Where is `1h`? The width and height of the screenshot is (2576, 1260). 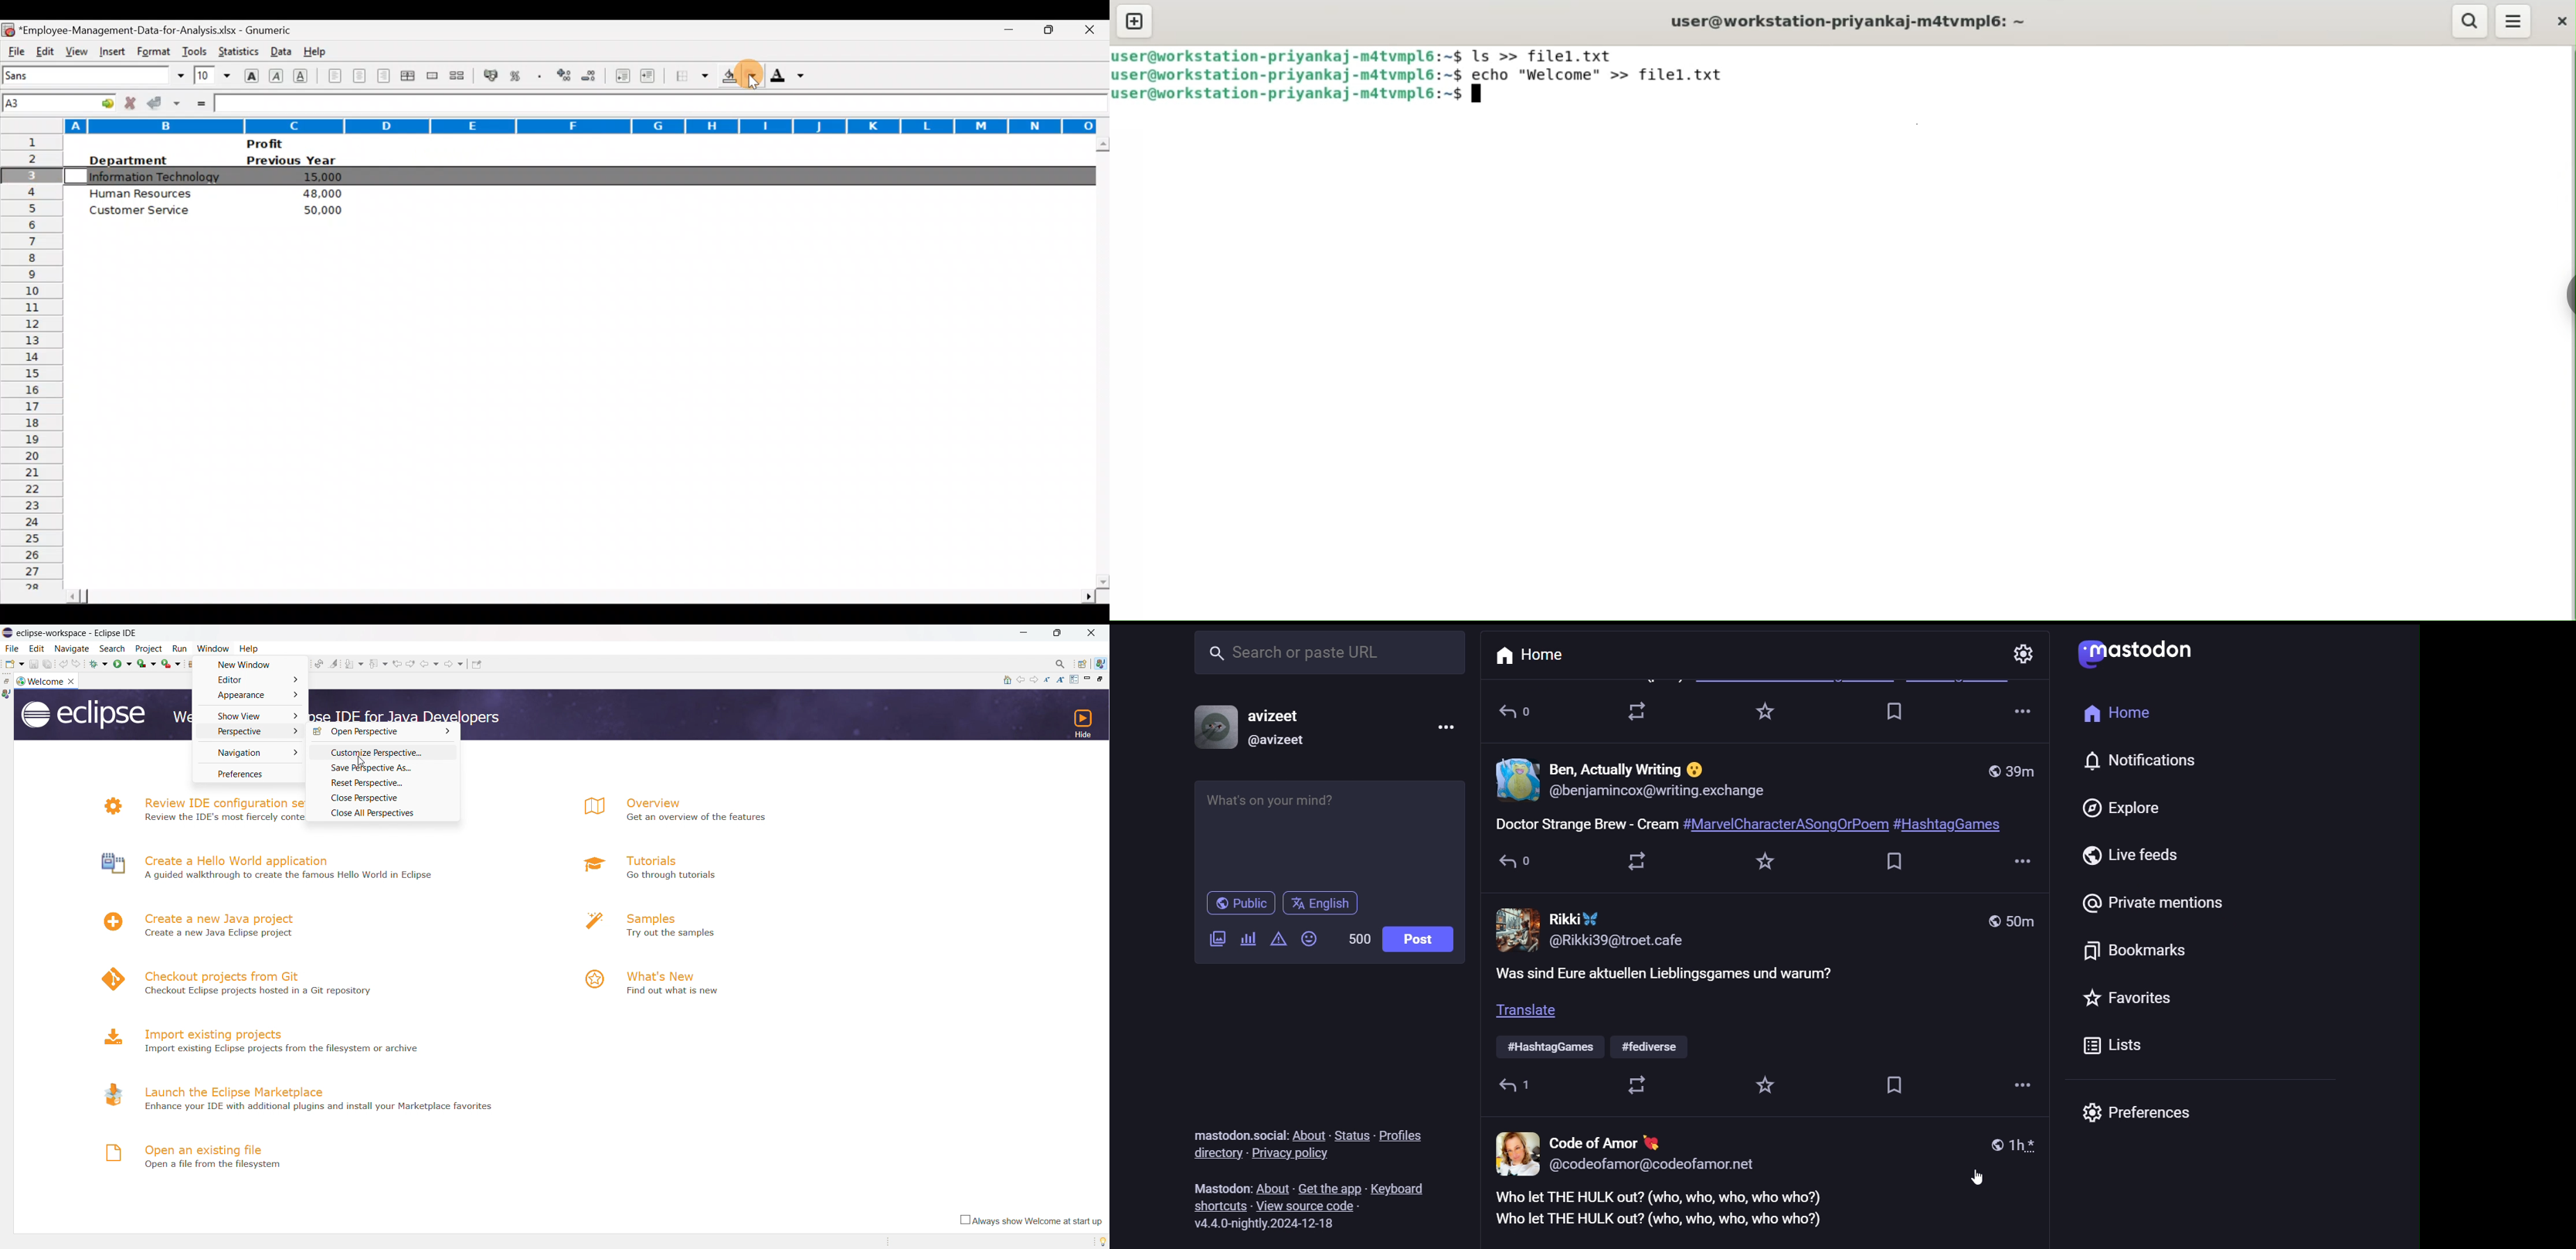
1h is located at coordinates (2013, 1147).